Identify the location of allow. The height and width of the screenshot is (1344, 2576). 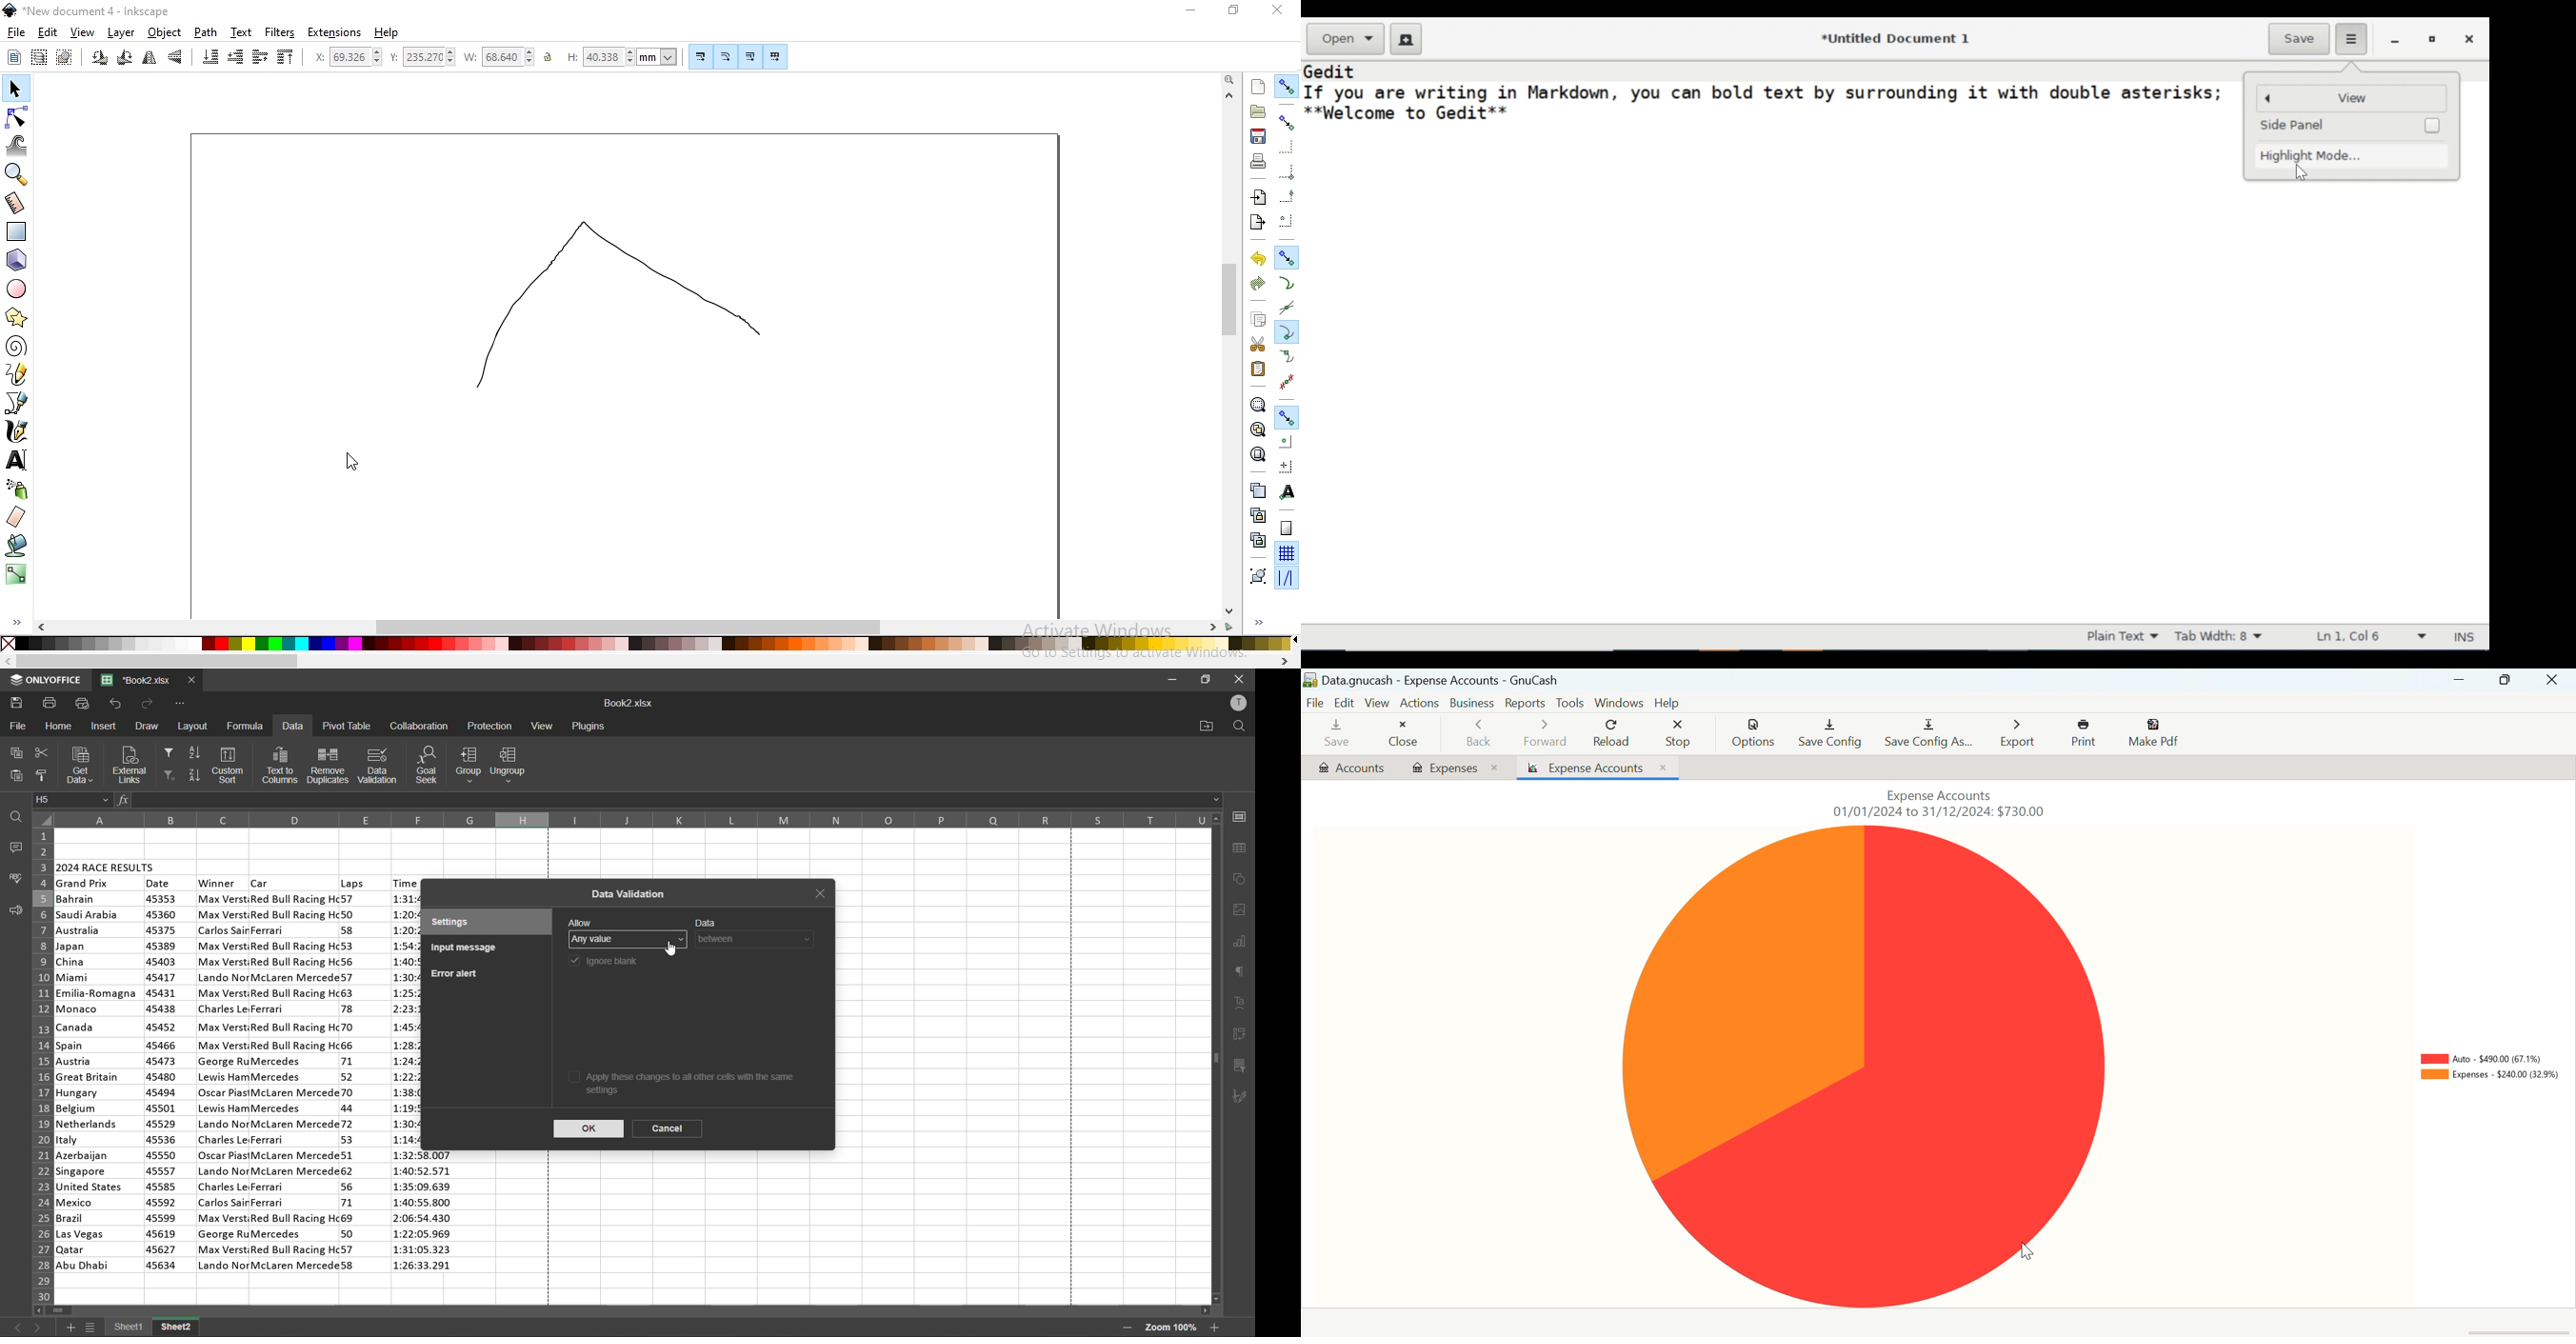
(629, 940).